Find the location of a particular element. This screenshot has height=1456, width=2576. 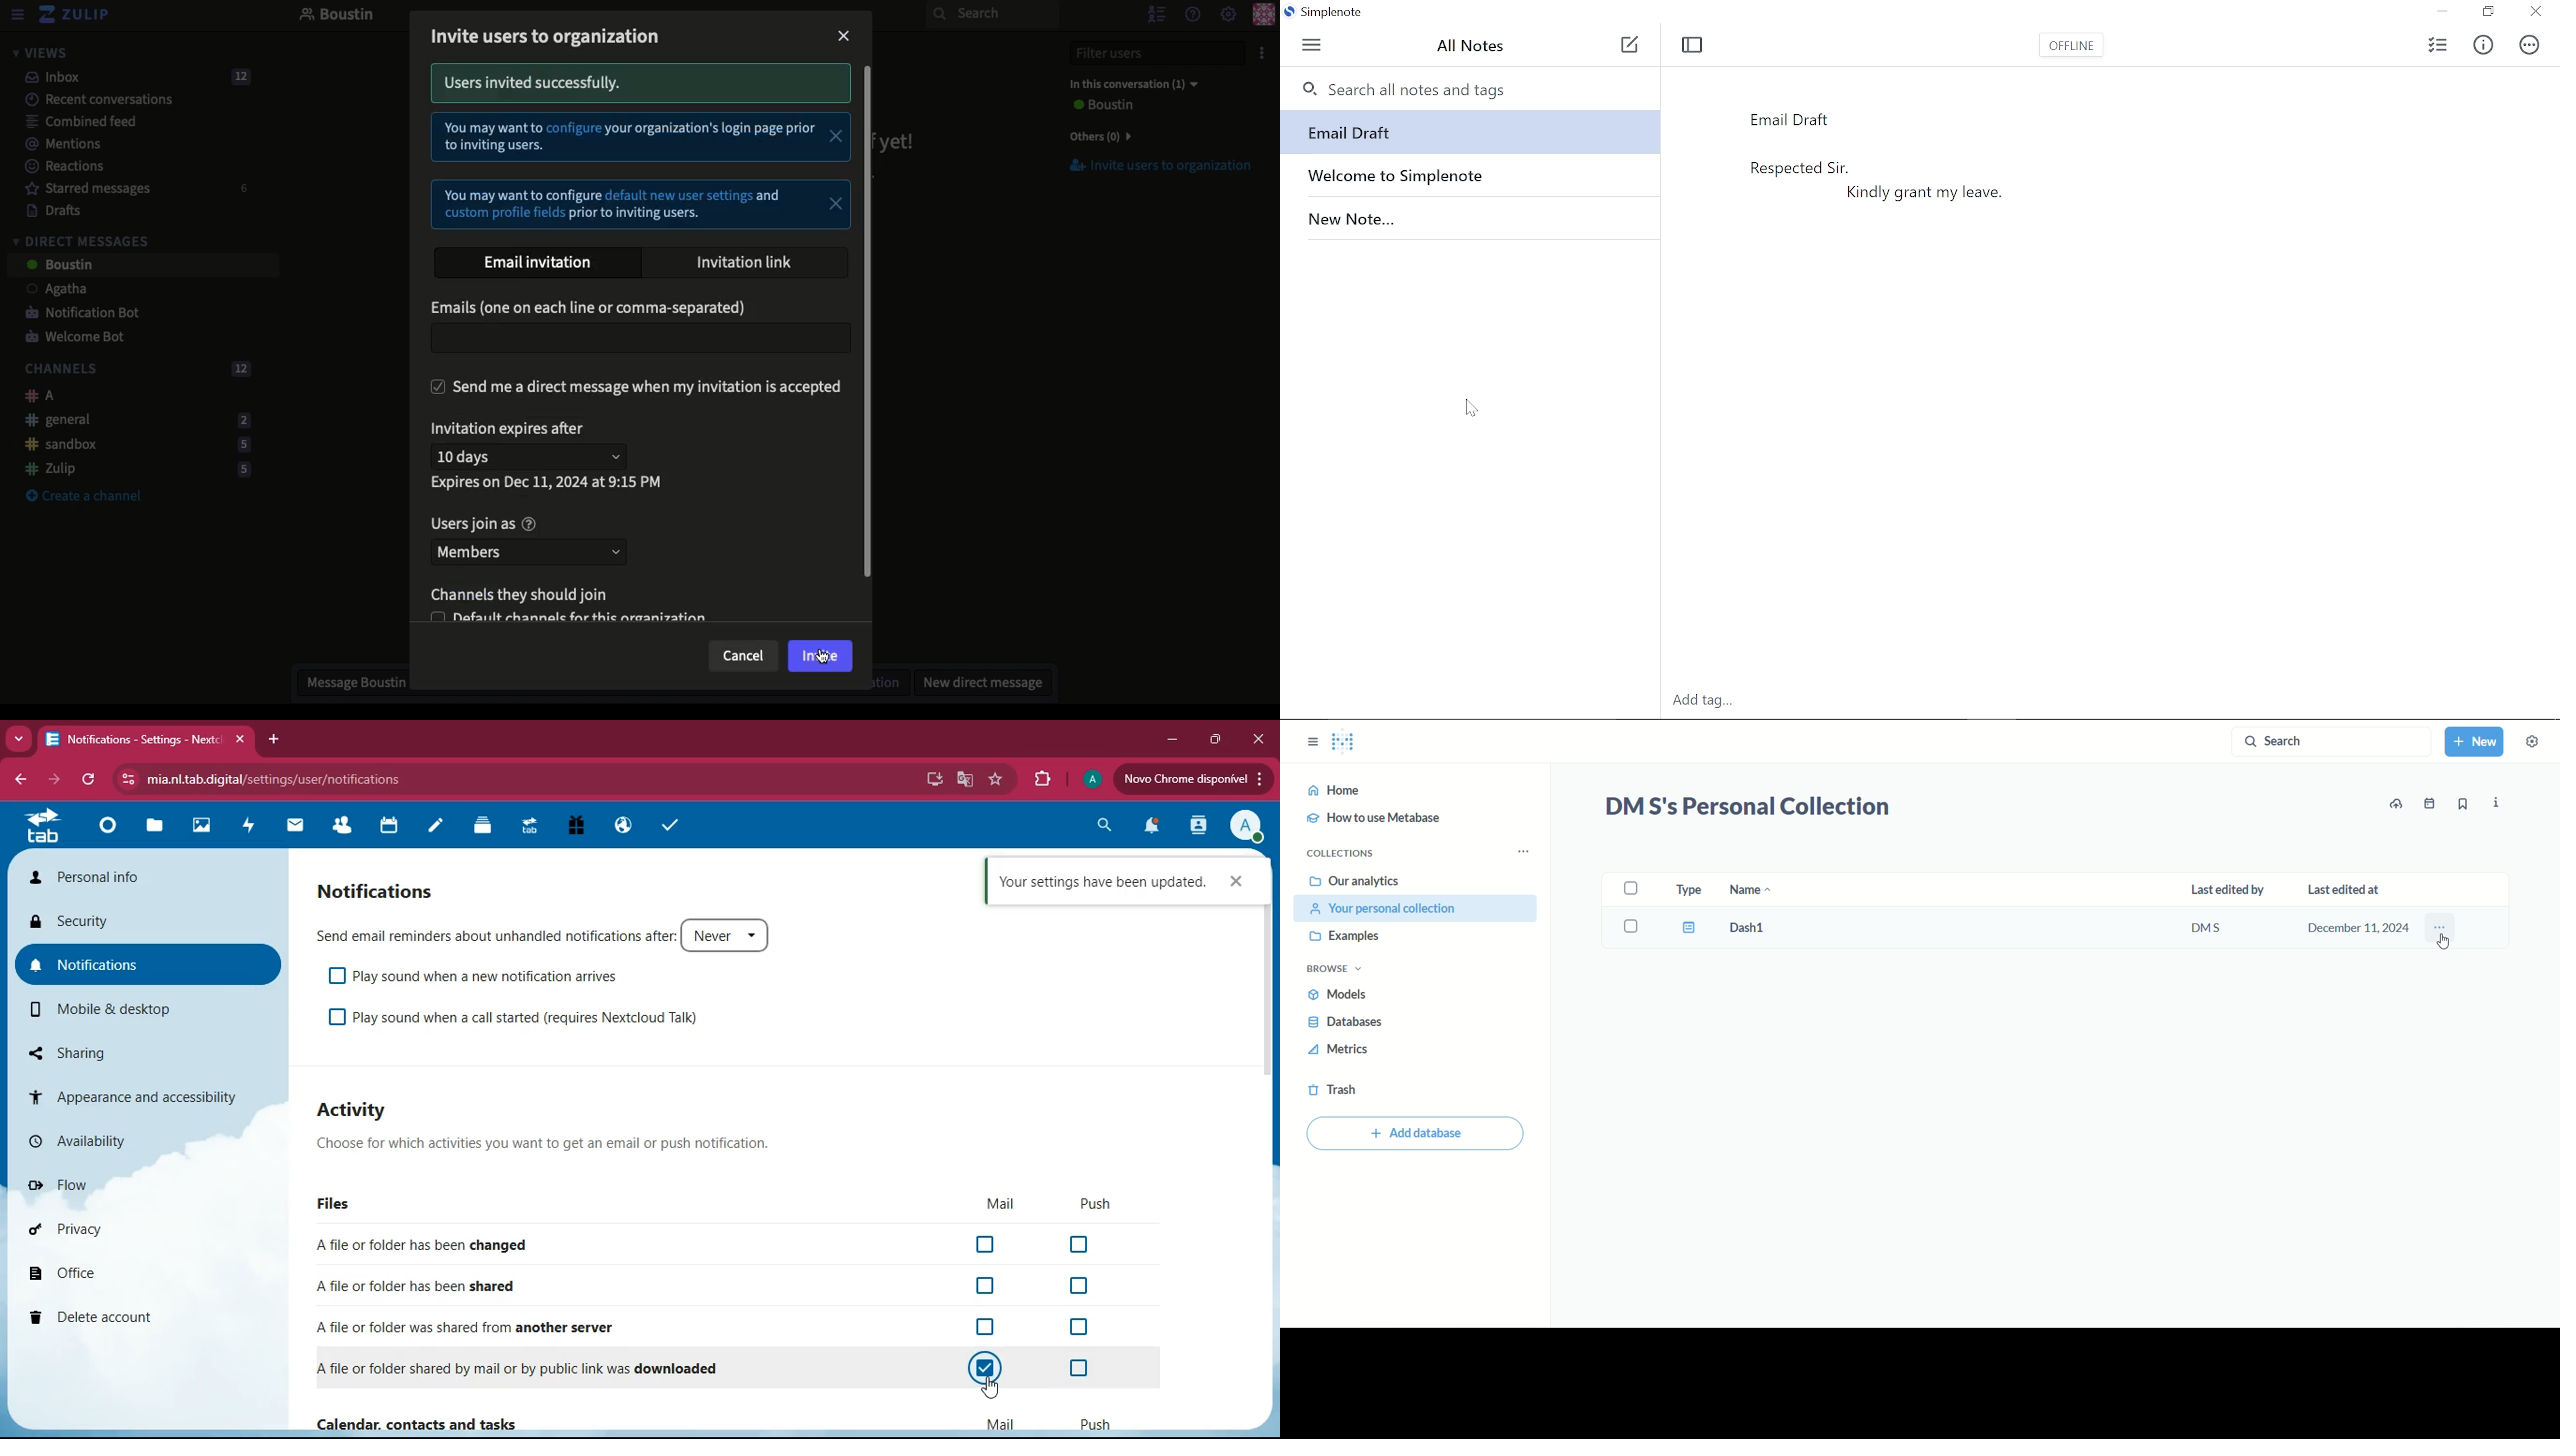

Instructional text is located at coordinates (641, 174).